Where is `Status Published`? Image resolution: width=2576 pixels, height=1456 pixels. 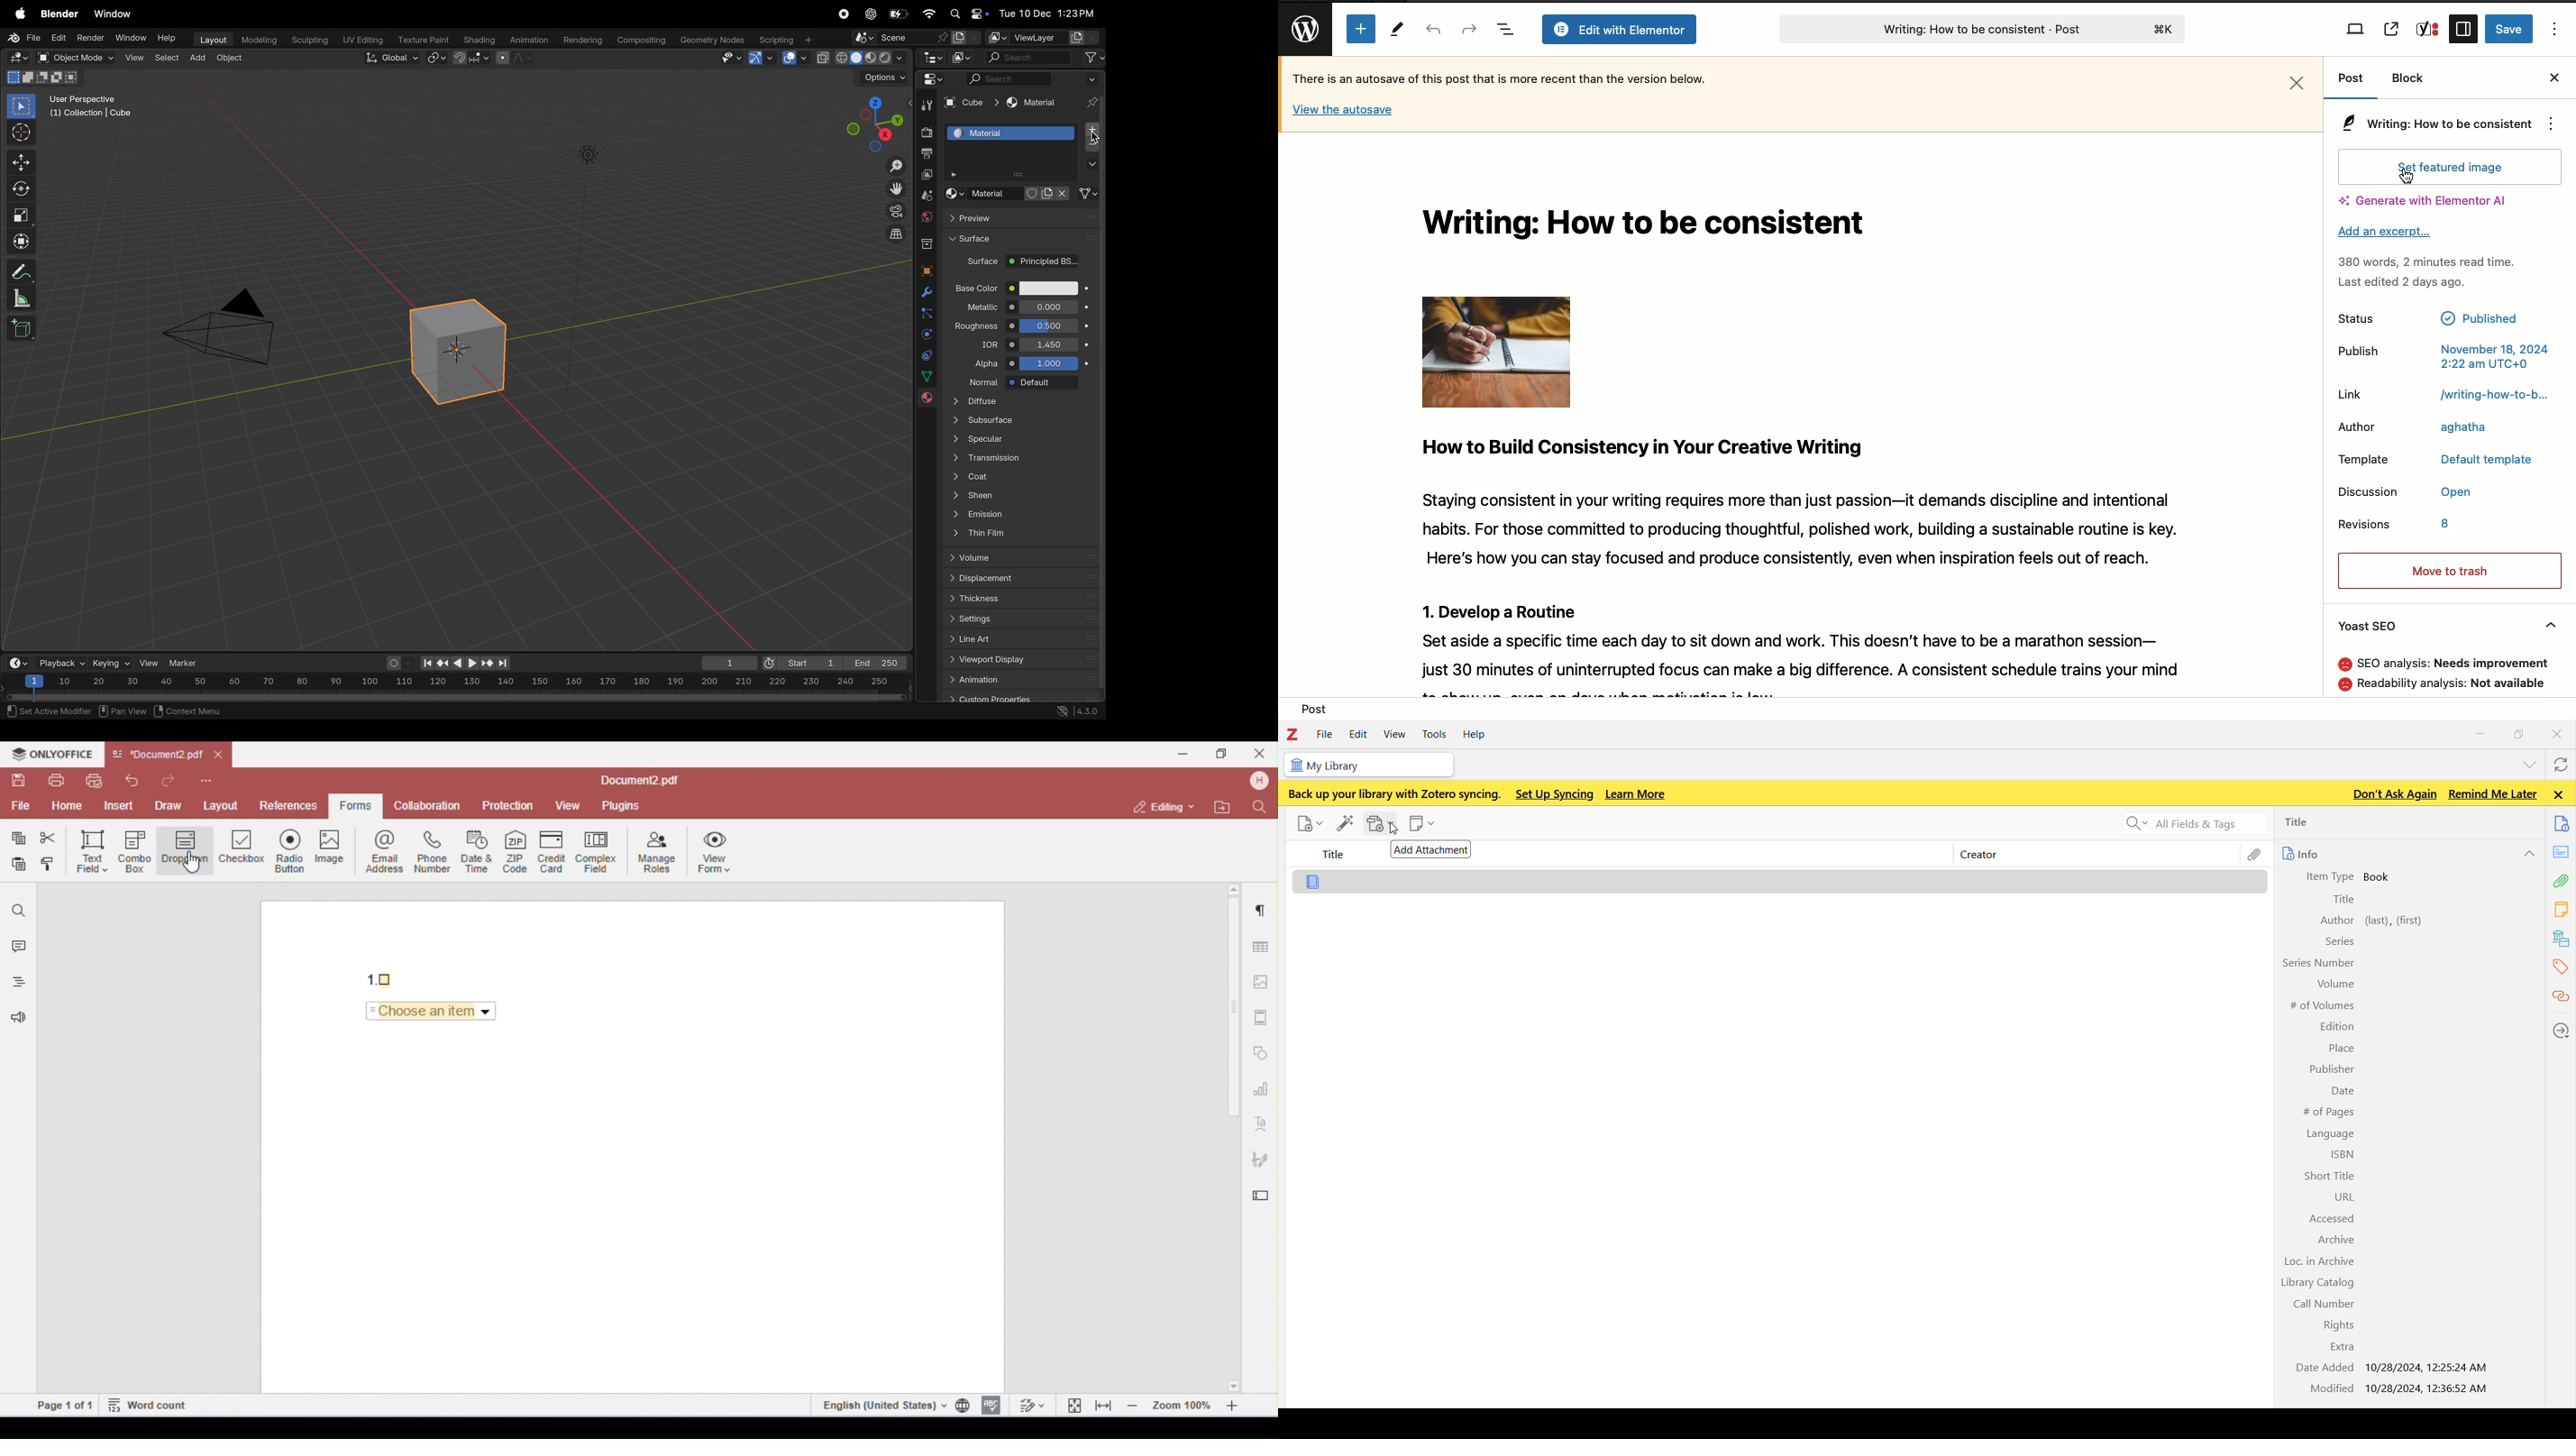 Status Published is located at coordinates (2432, 316).